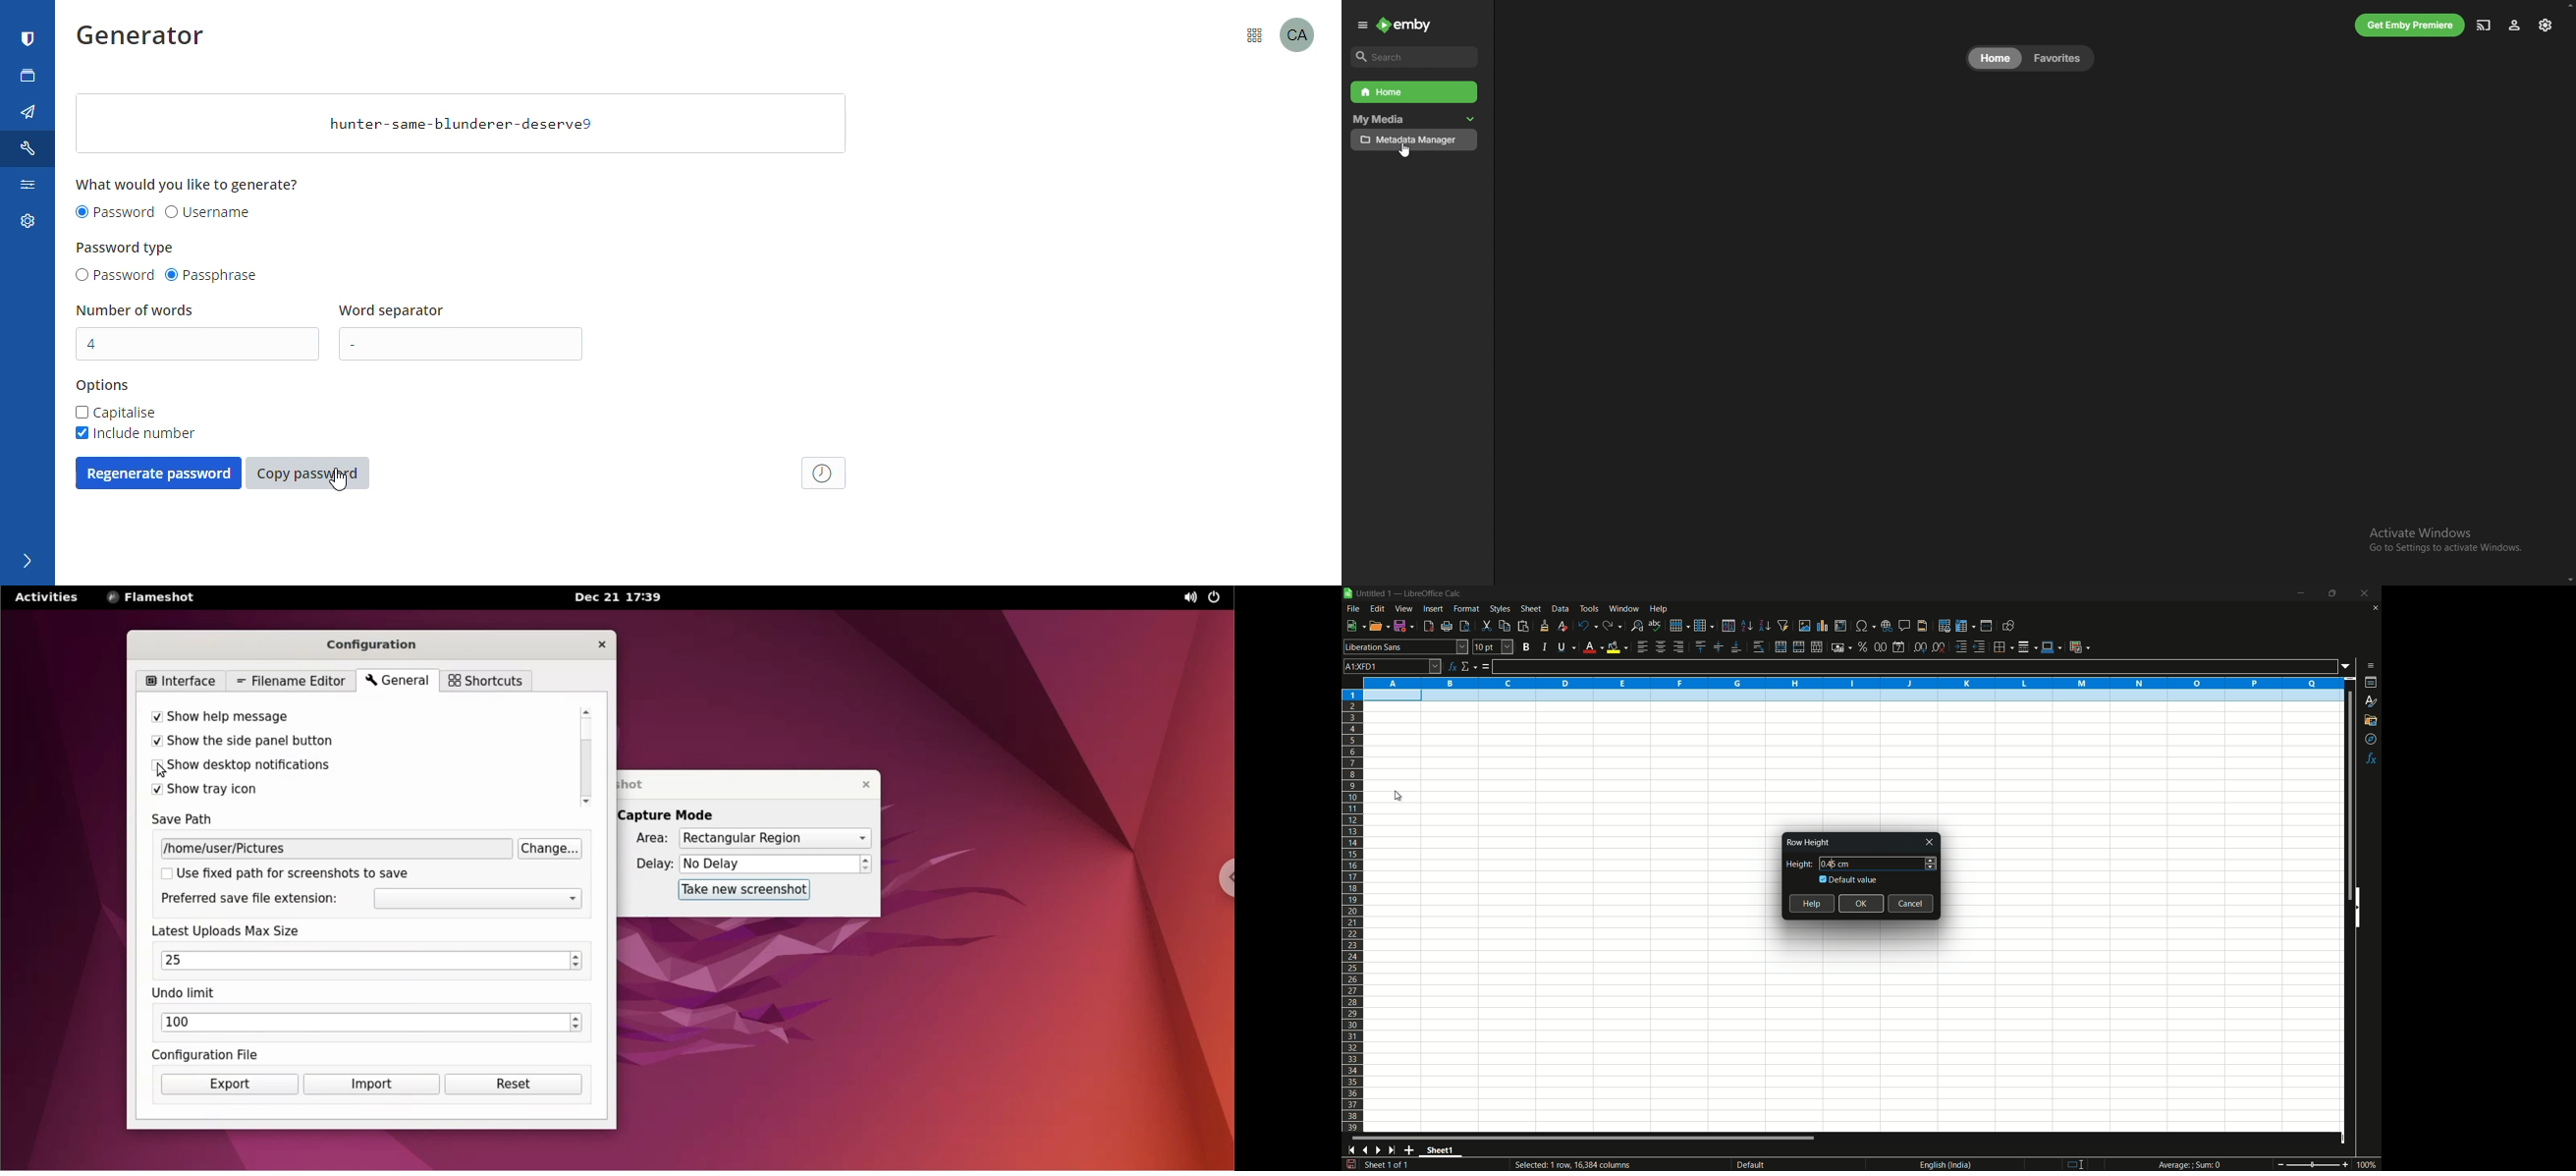  Describe the element at coordinates (1805, 625) in the screenshot. I see `insert image` at that location.